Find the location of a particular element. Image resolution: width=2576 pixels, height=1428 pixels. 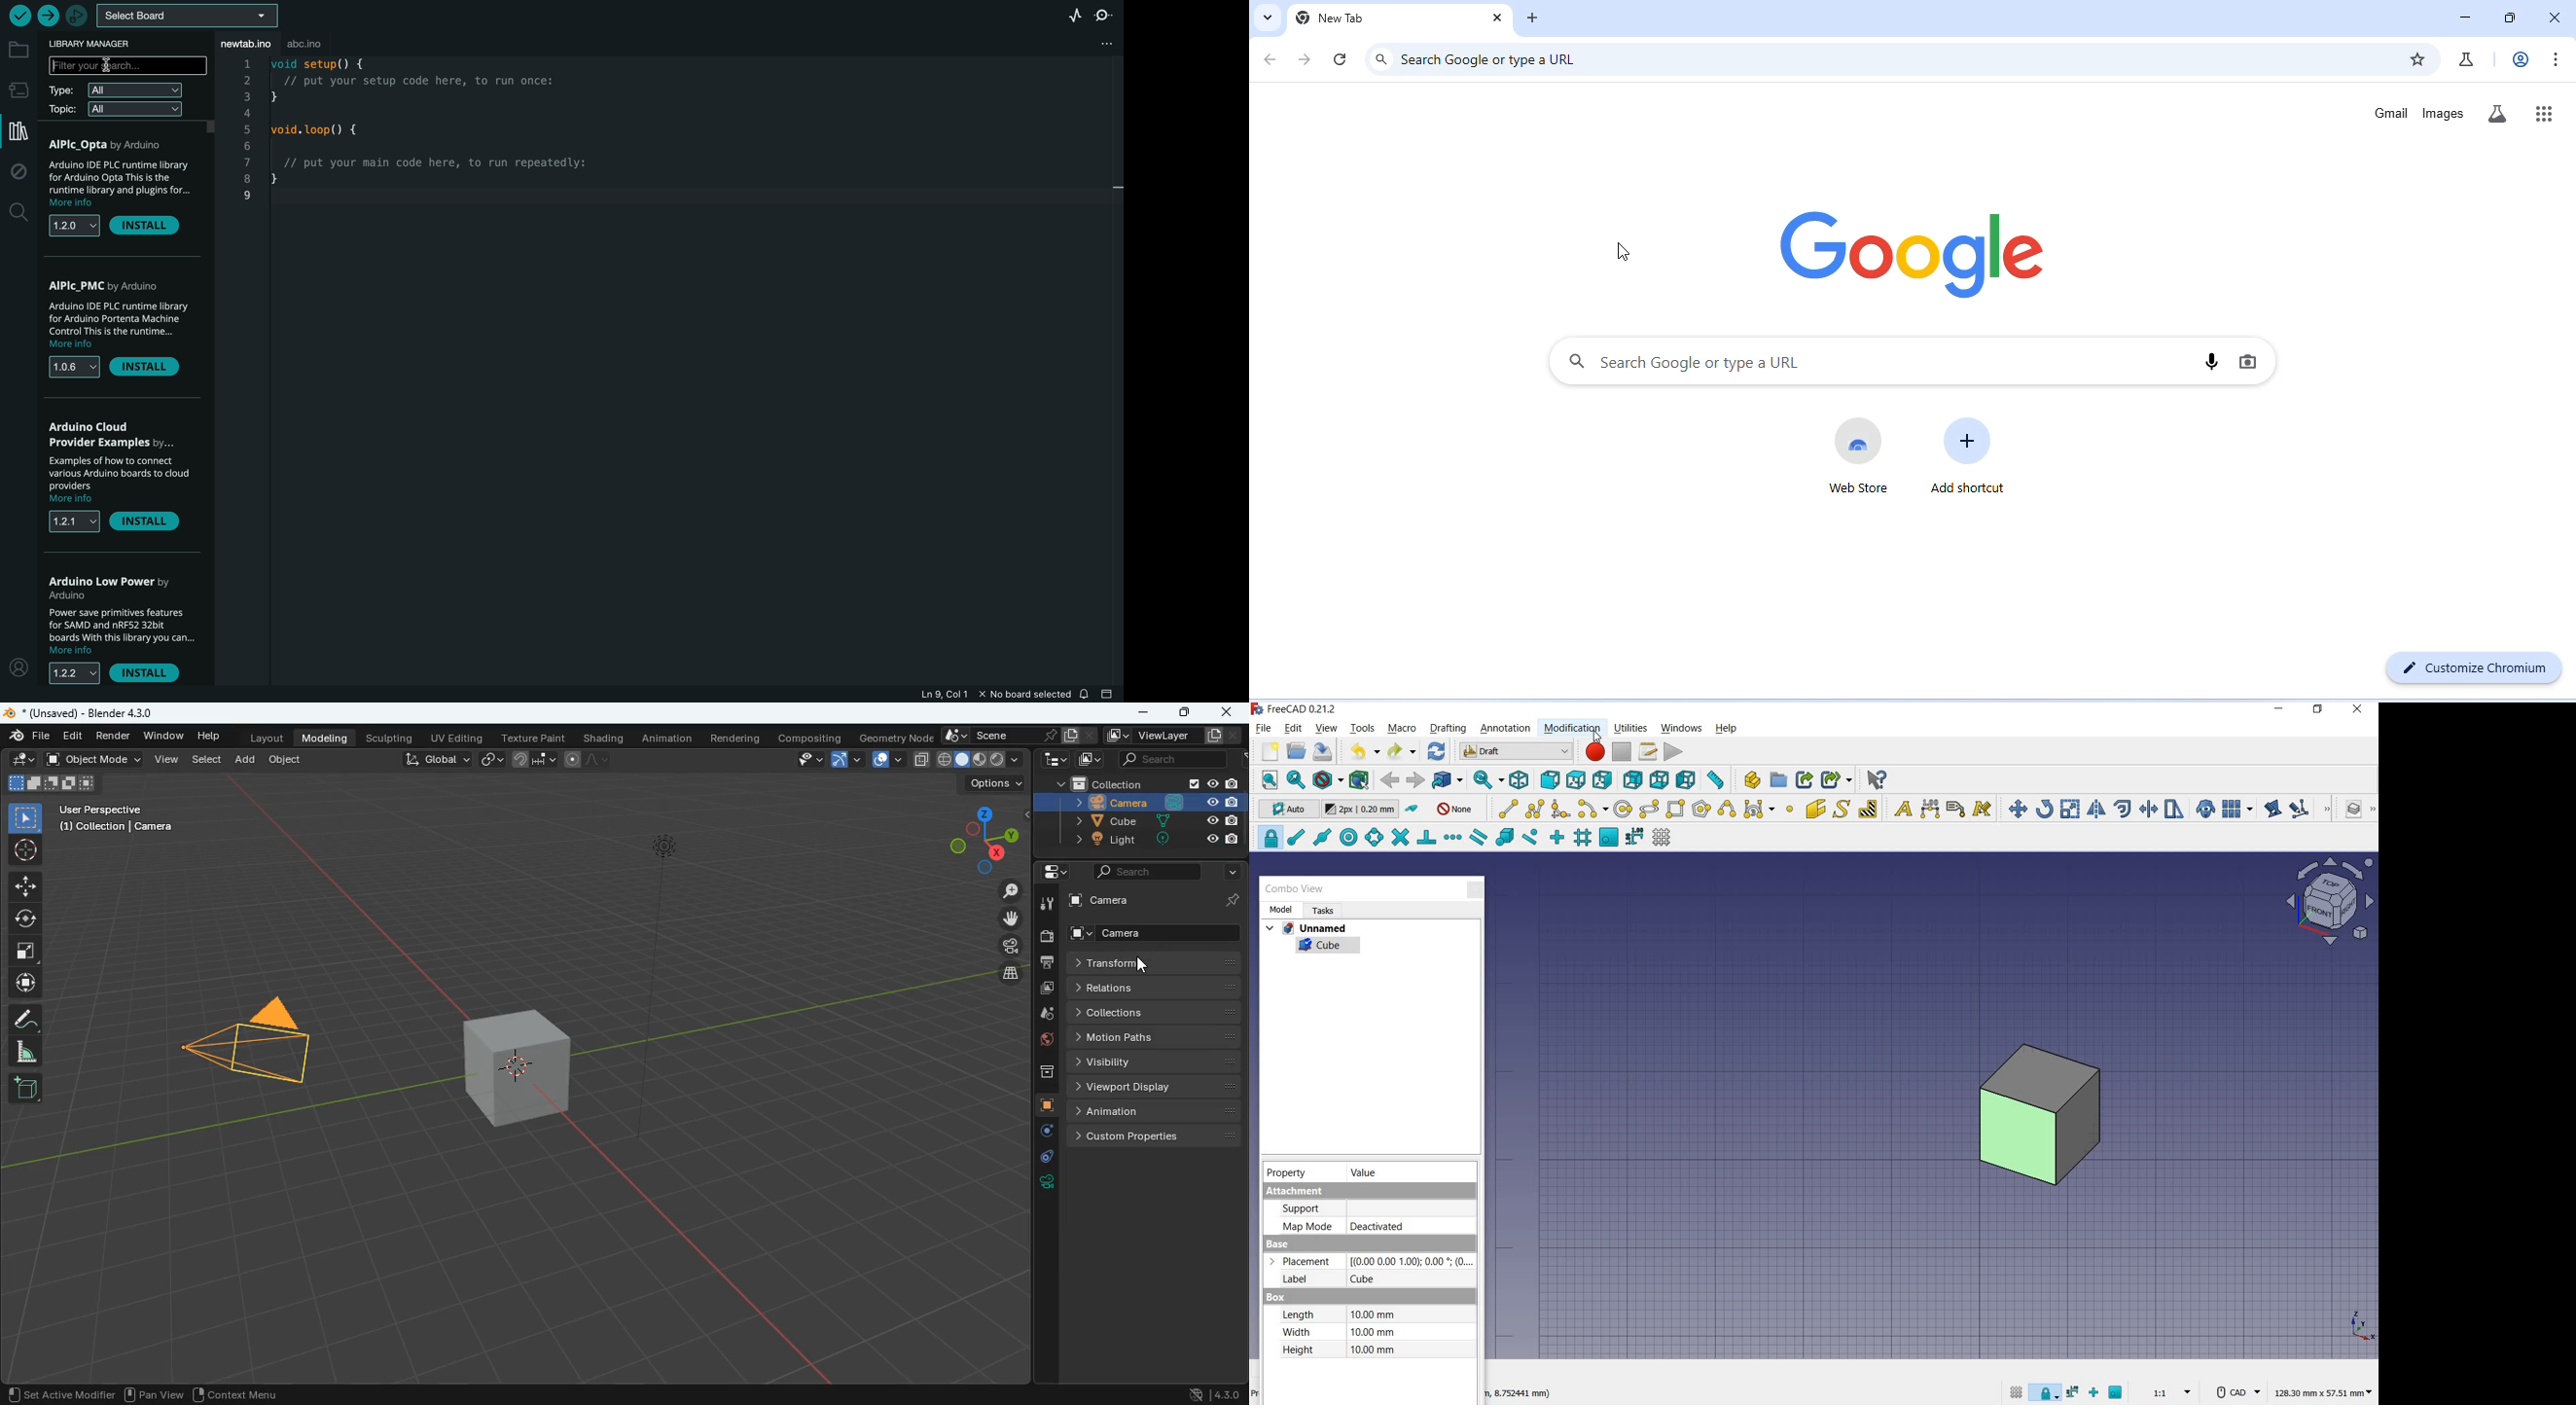

facebinder is located at coordinates (1815, 809).